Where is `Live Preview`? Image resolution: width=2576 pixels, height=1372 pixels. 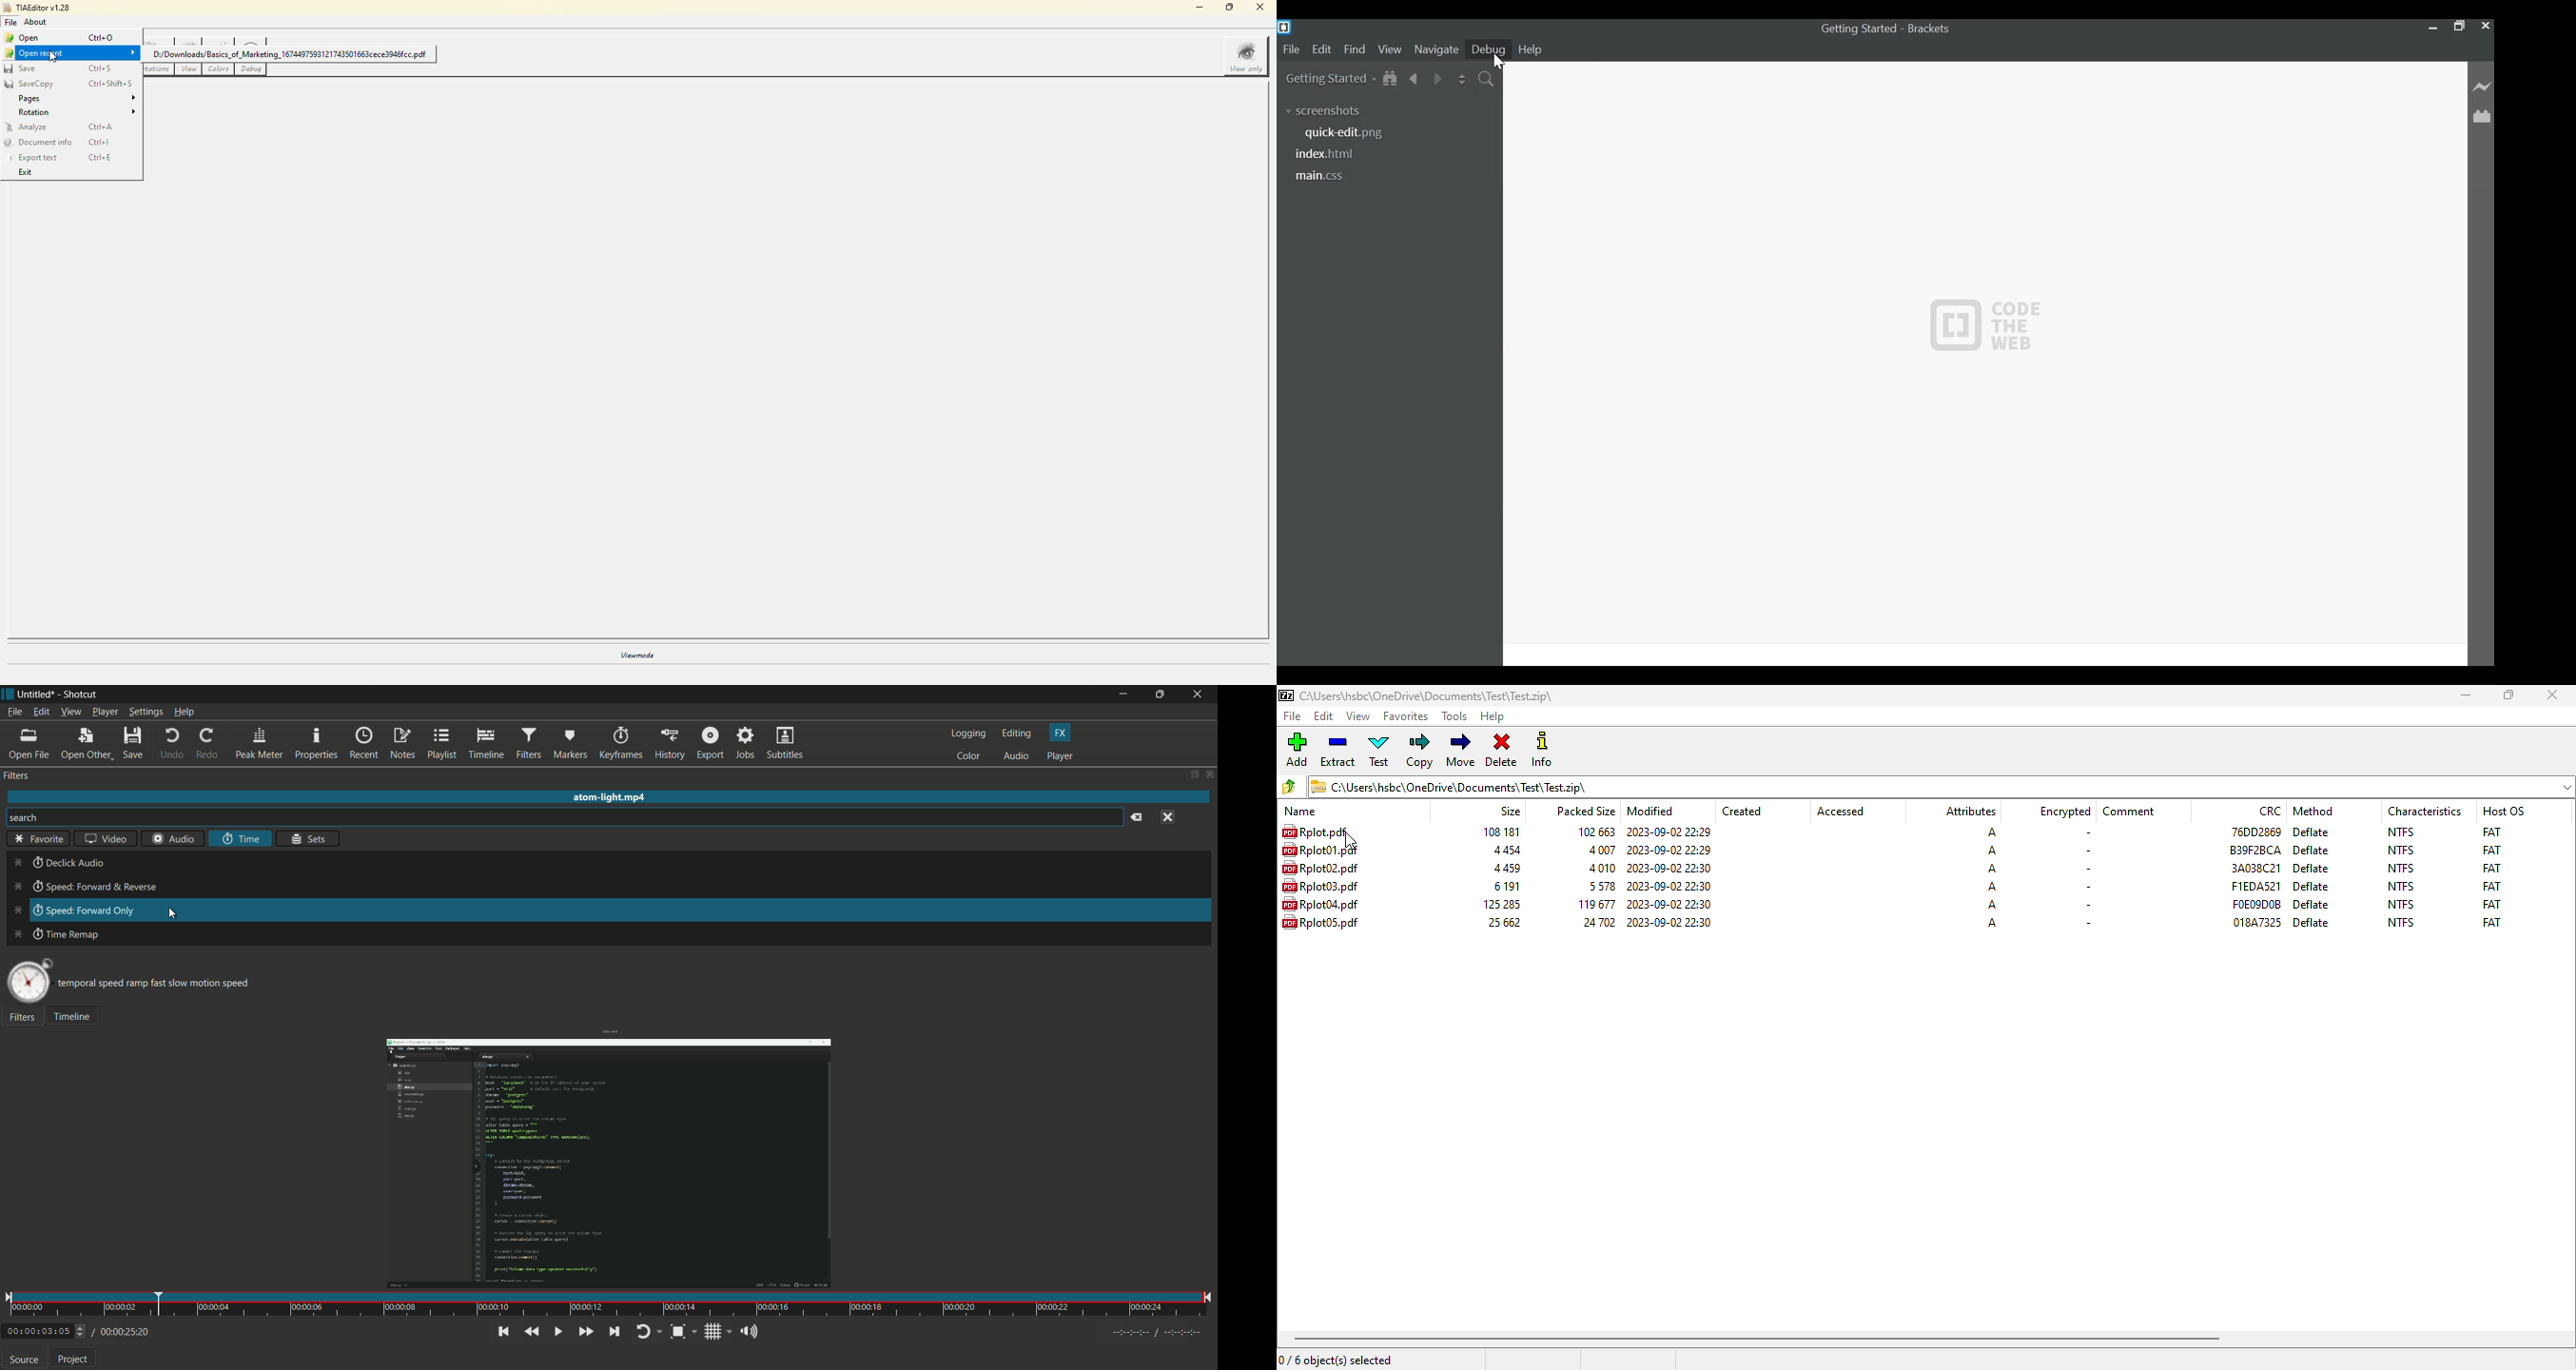 Live Preview is located at coordinates (2482, 86).